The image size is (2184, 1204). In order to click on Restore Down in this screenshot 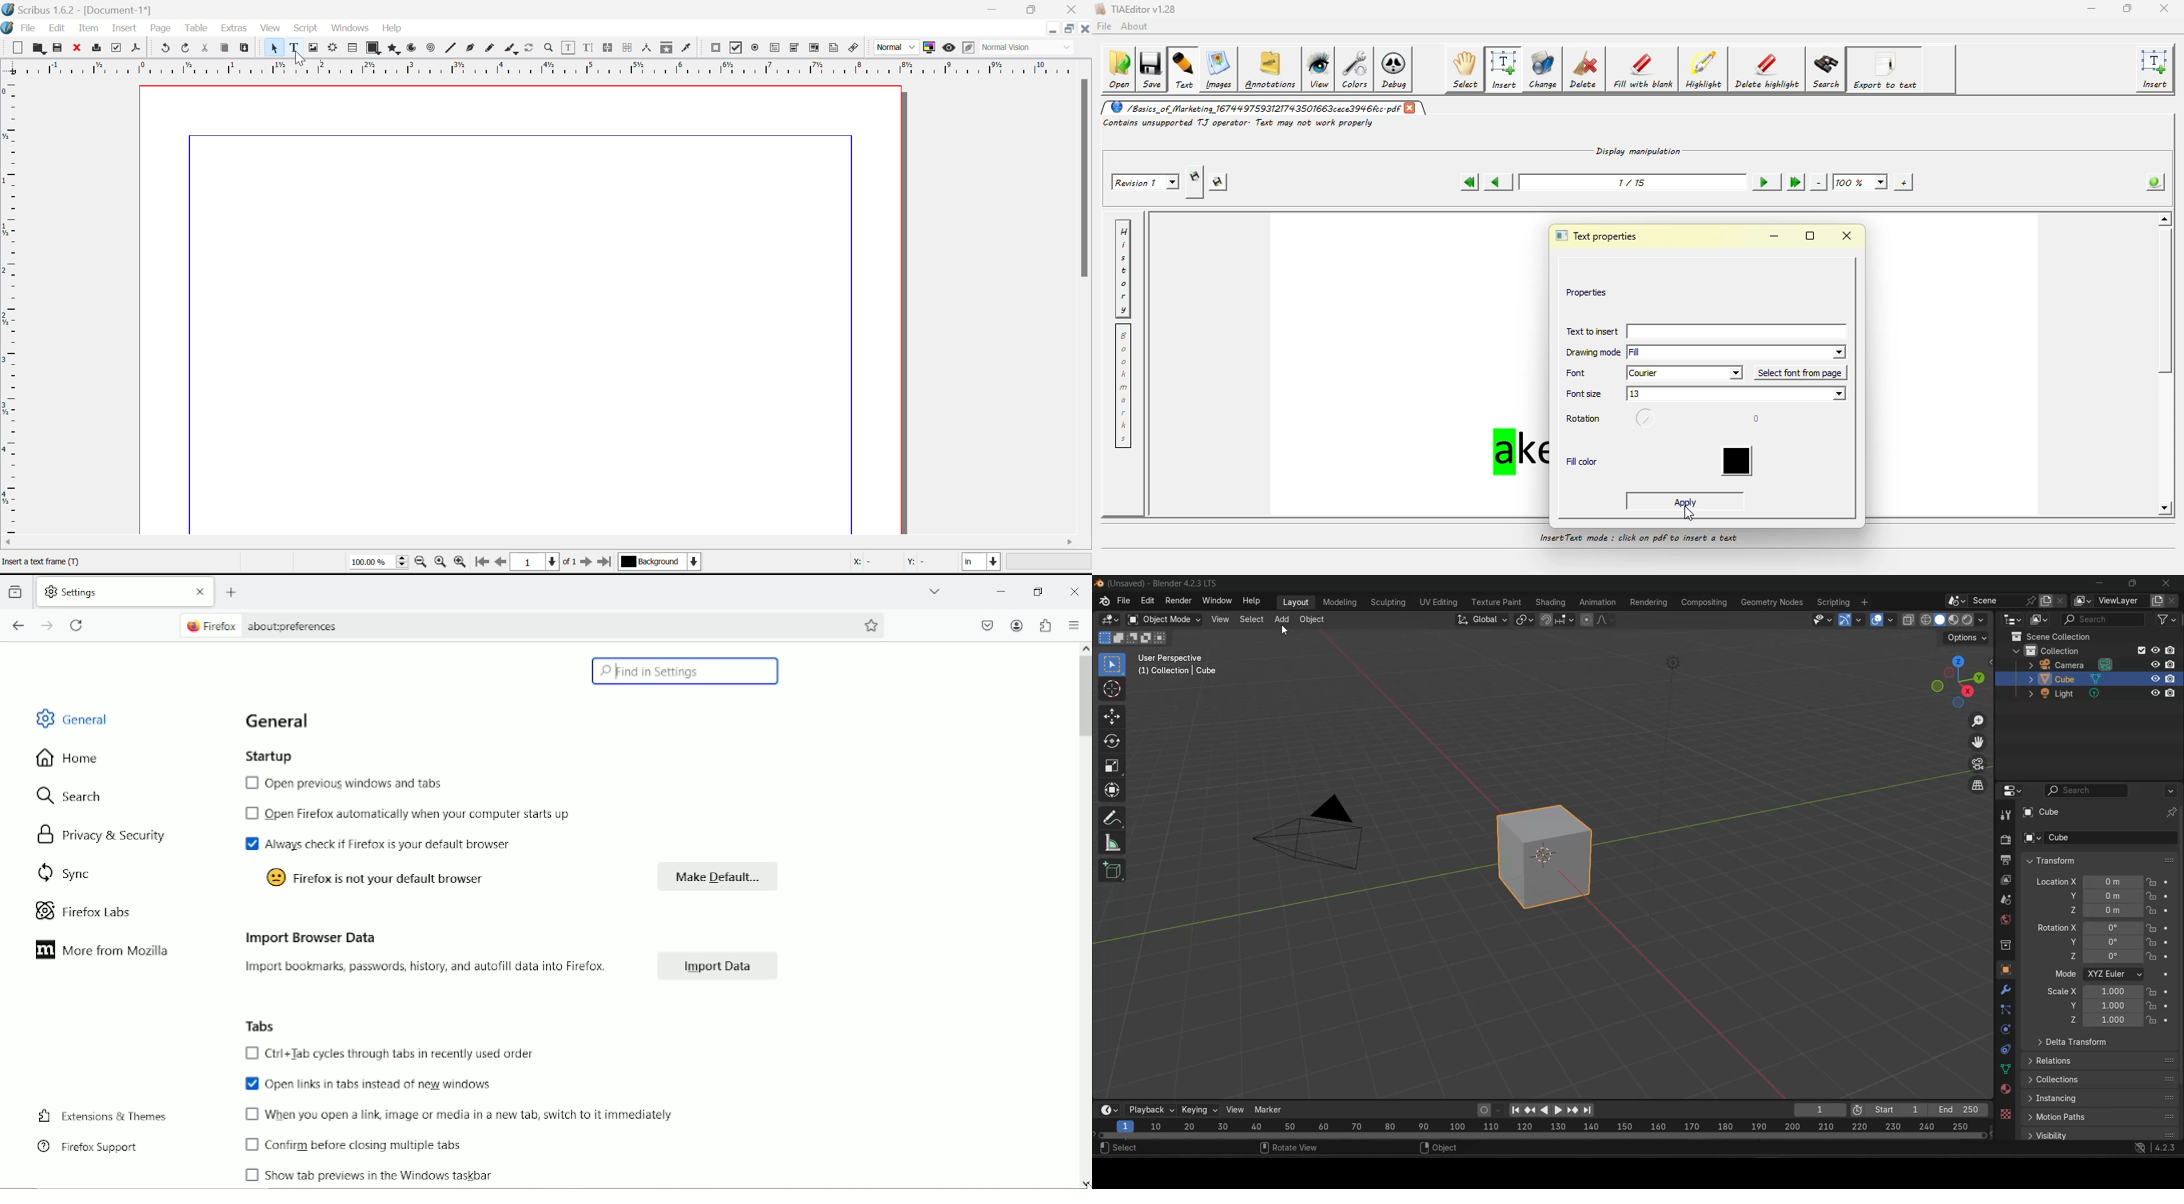, I will do `click(1052, 28)`.